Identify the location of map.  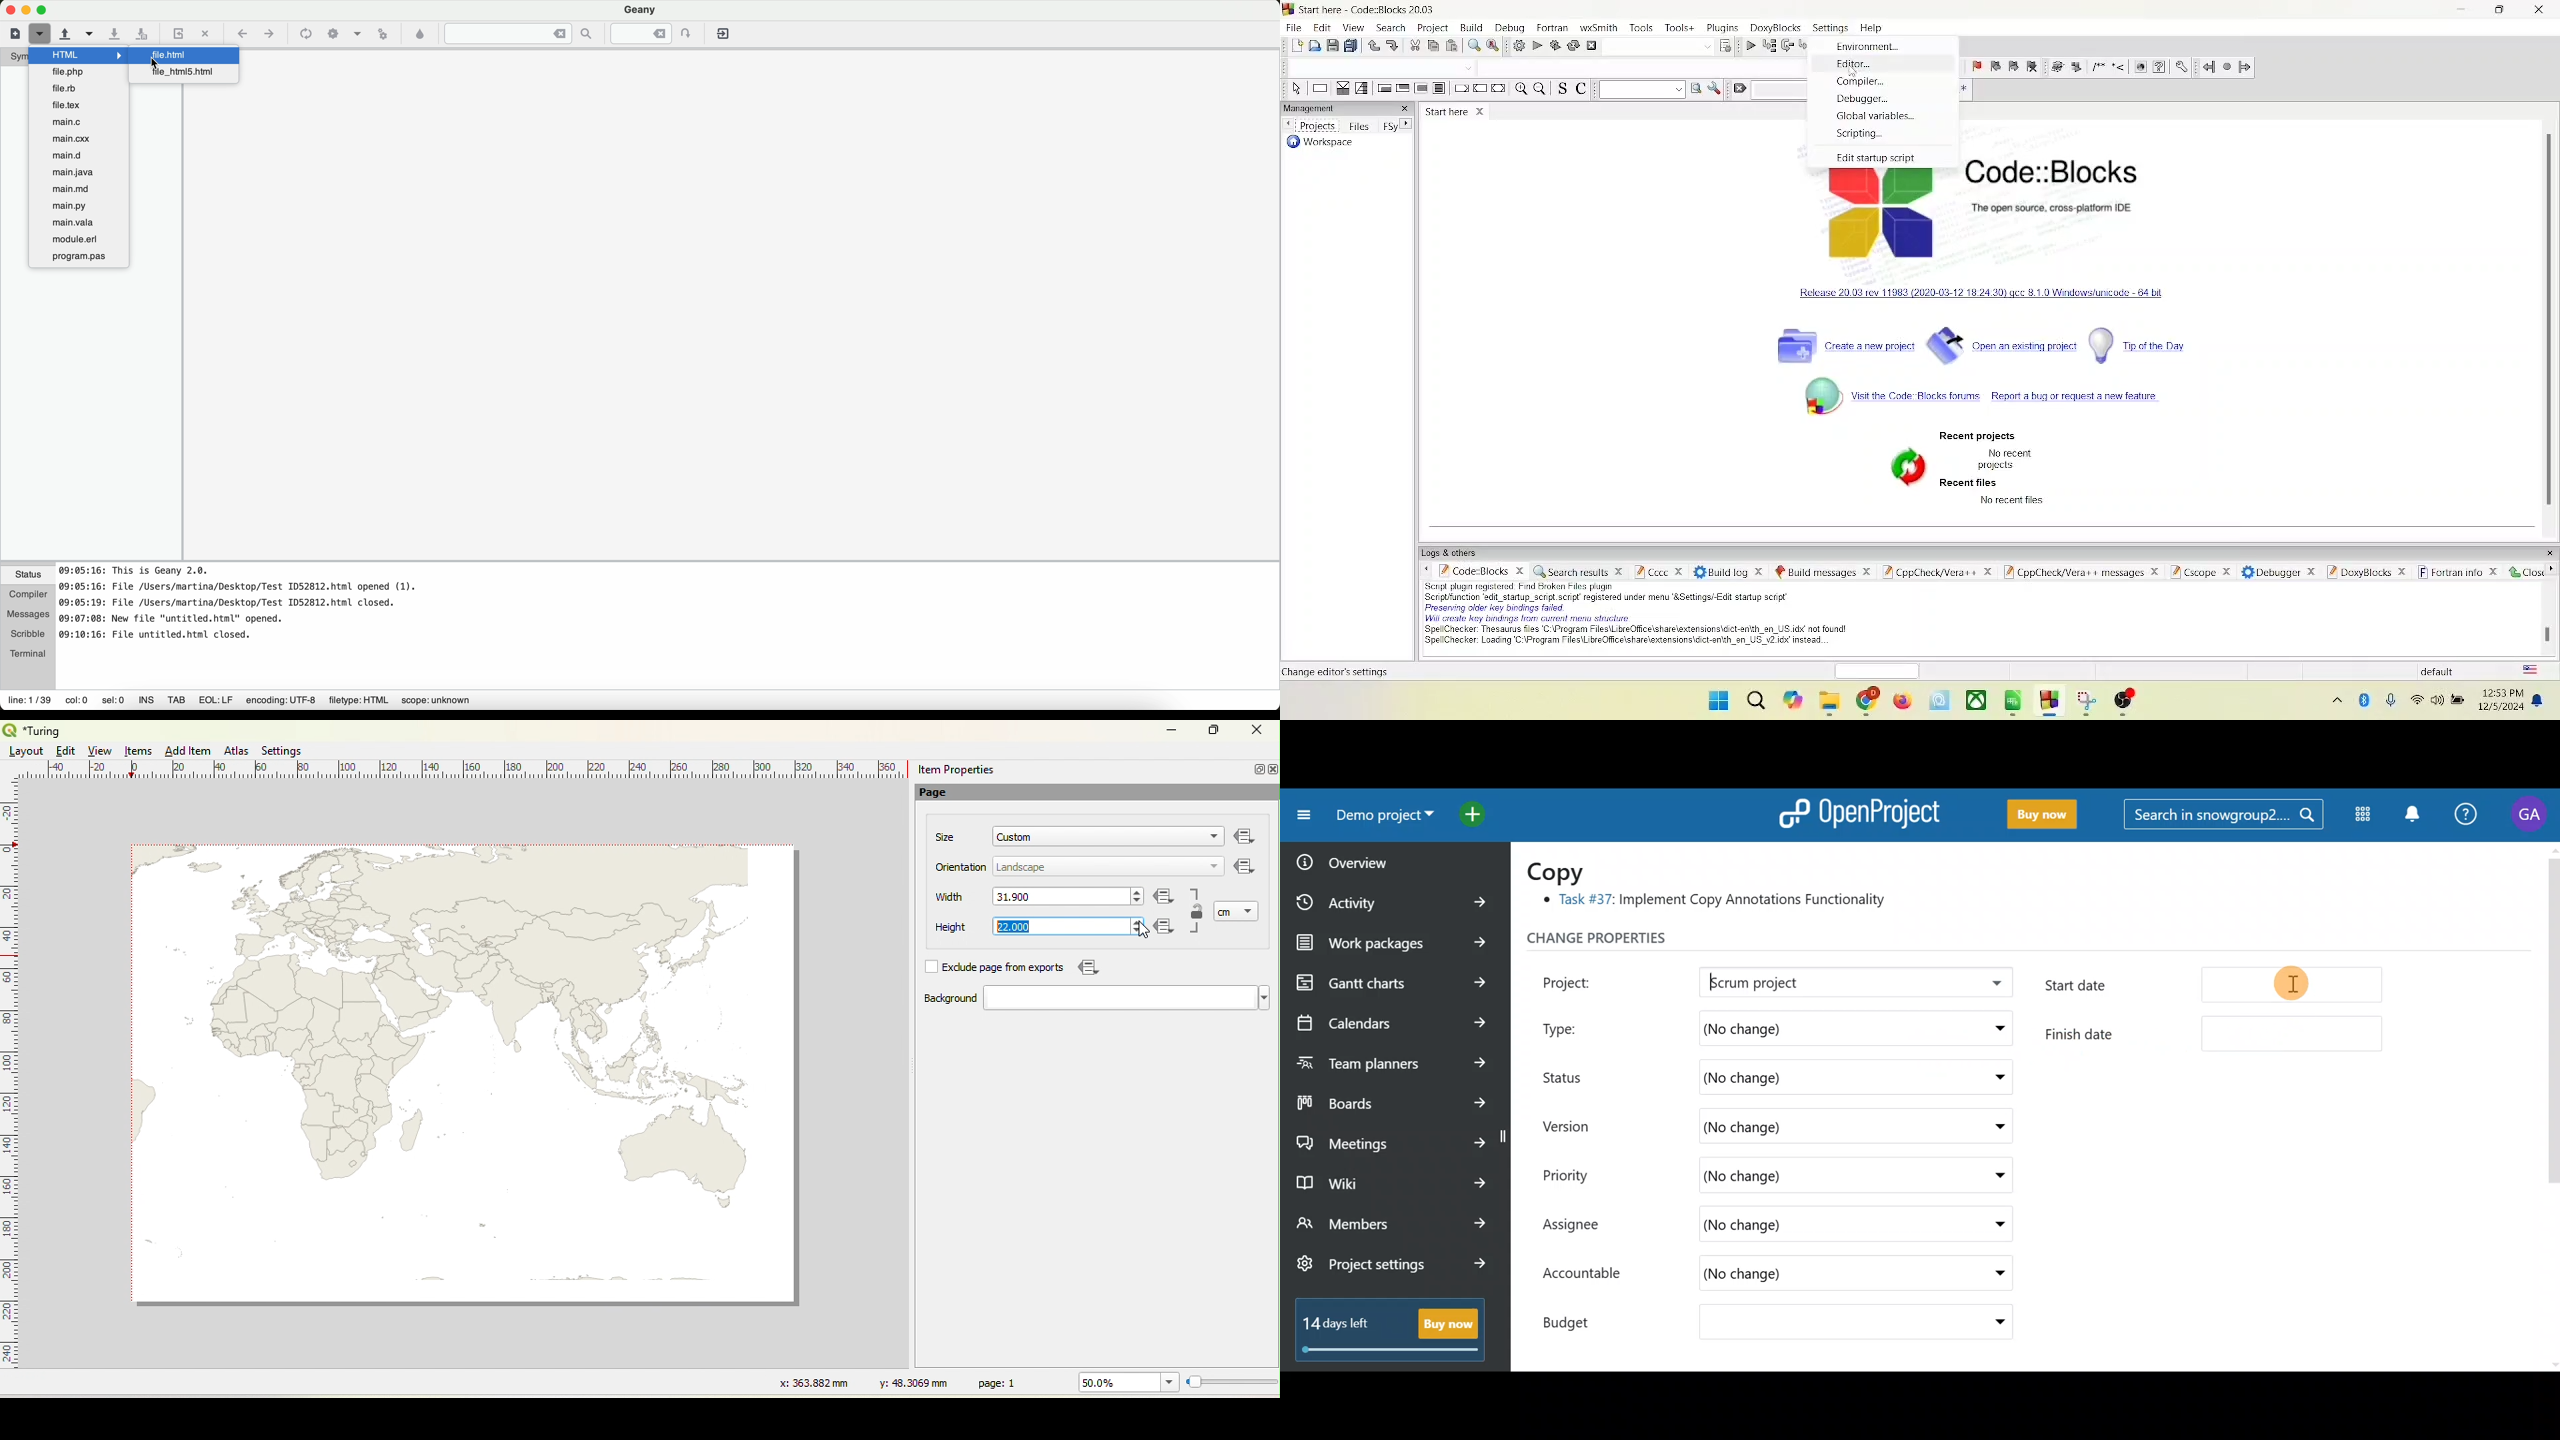
(468, 1075).